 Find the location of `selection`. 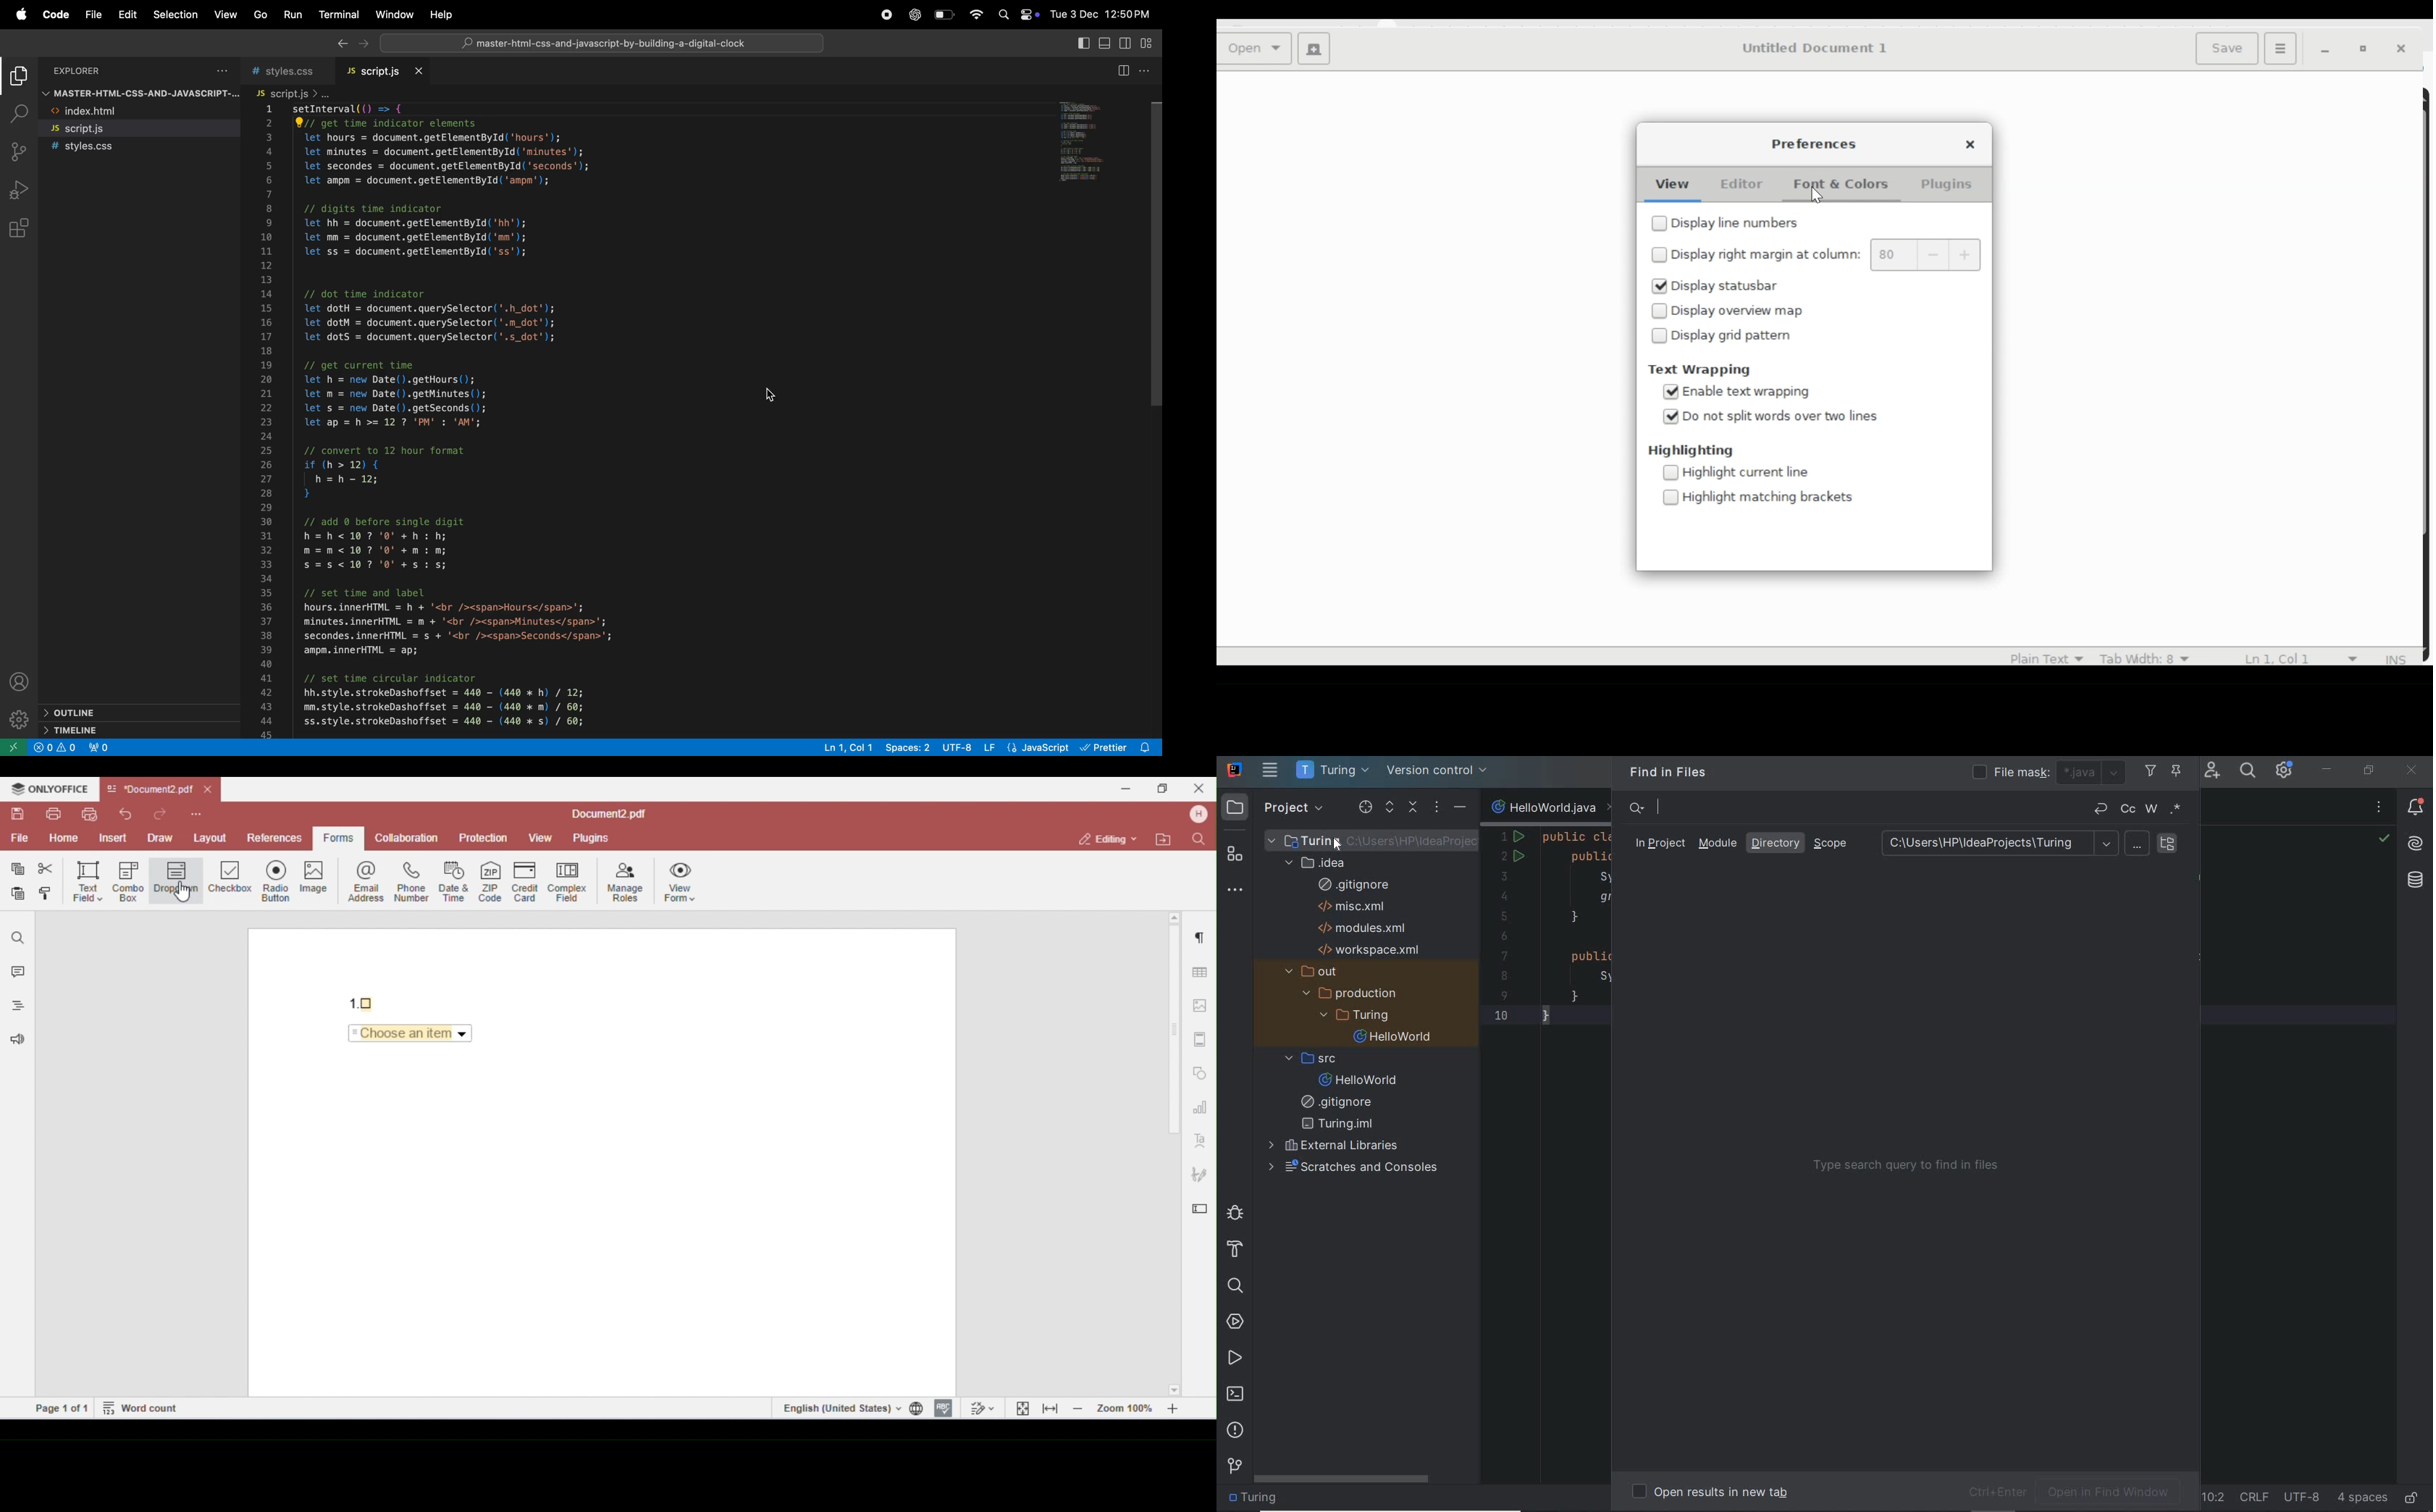

selection is located at coordinates (176, 15).